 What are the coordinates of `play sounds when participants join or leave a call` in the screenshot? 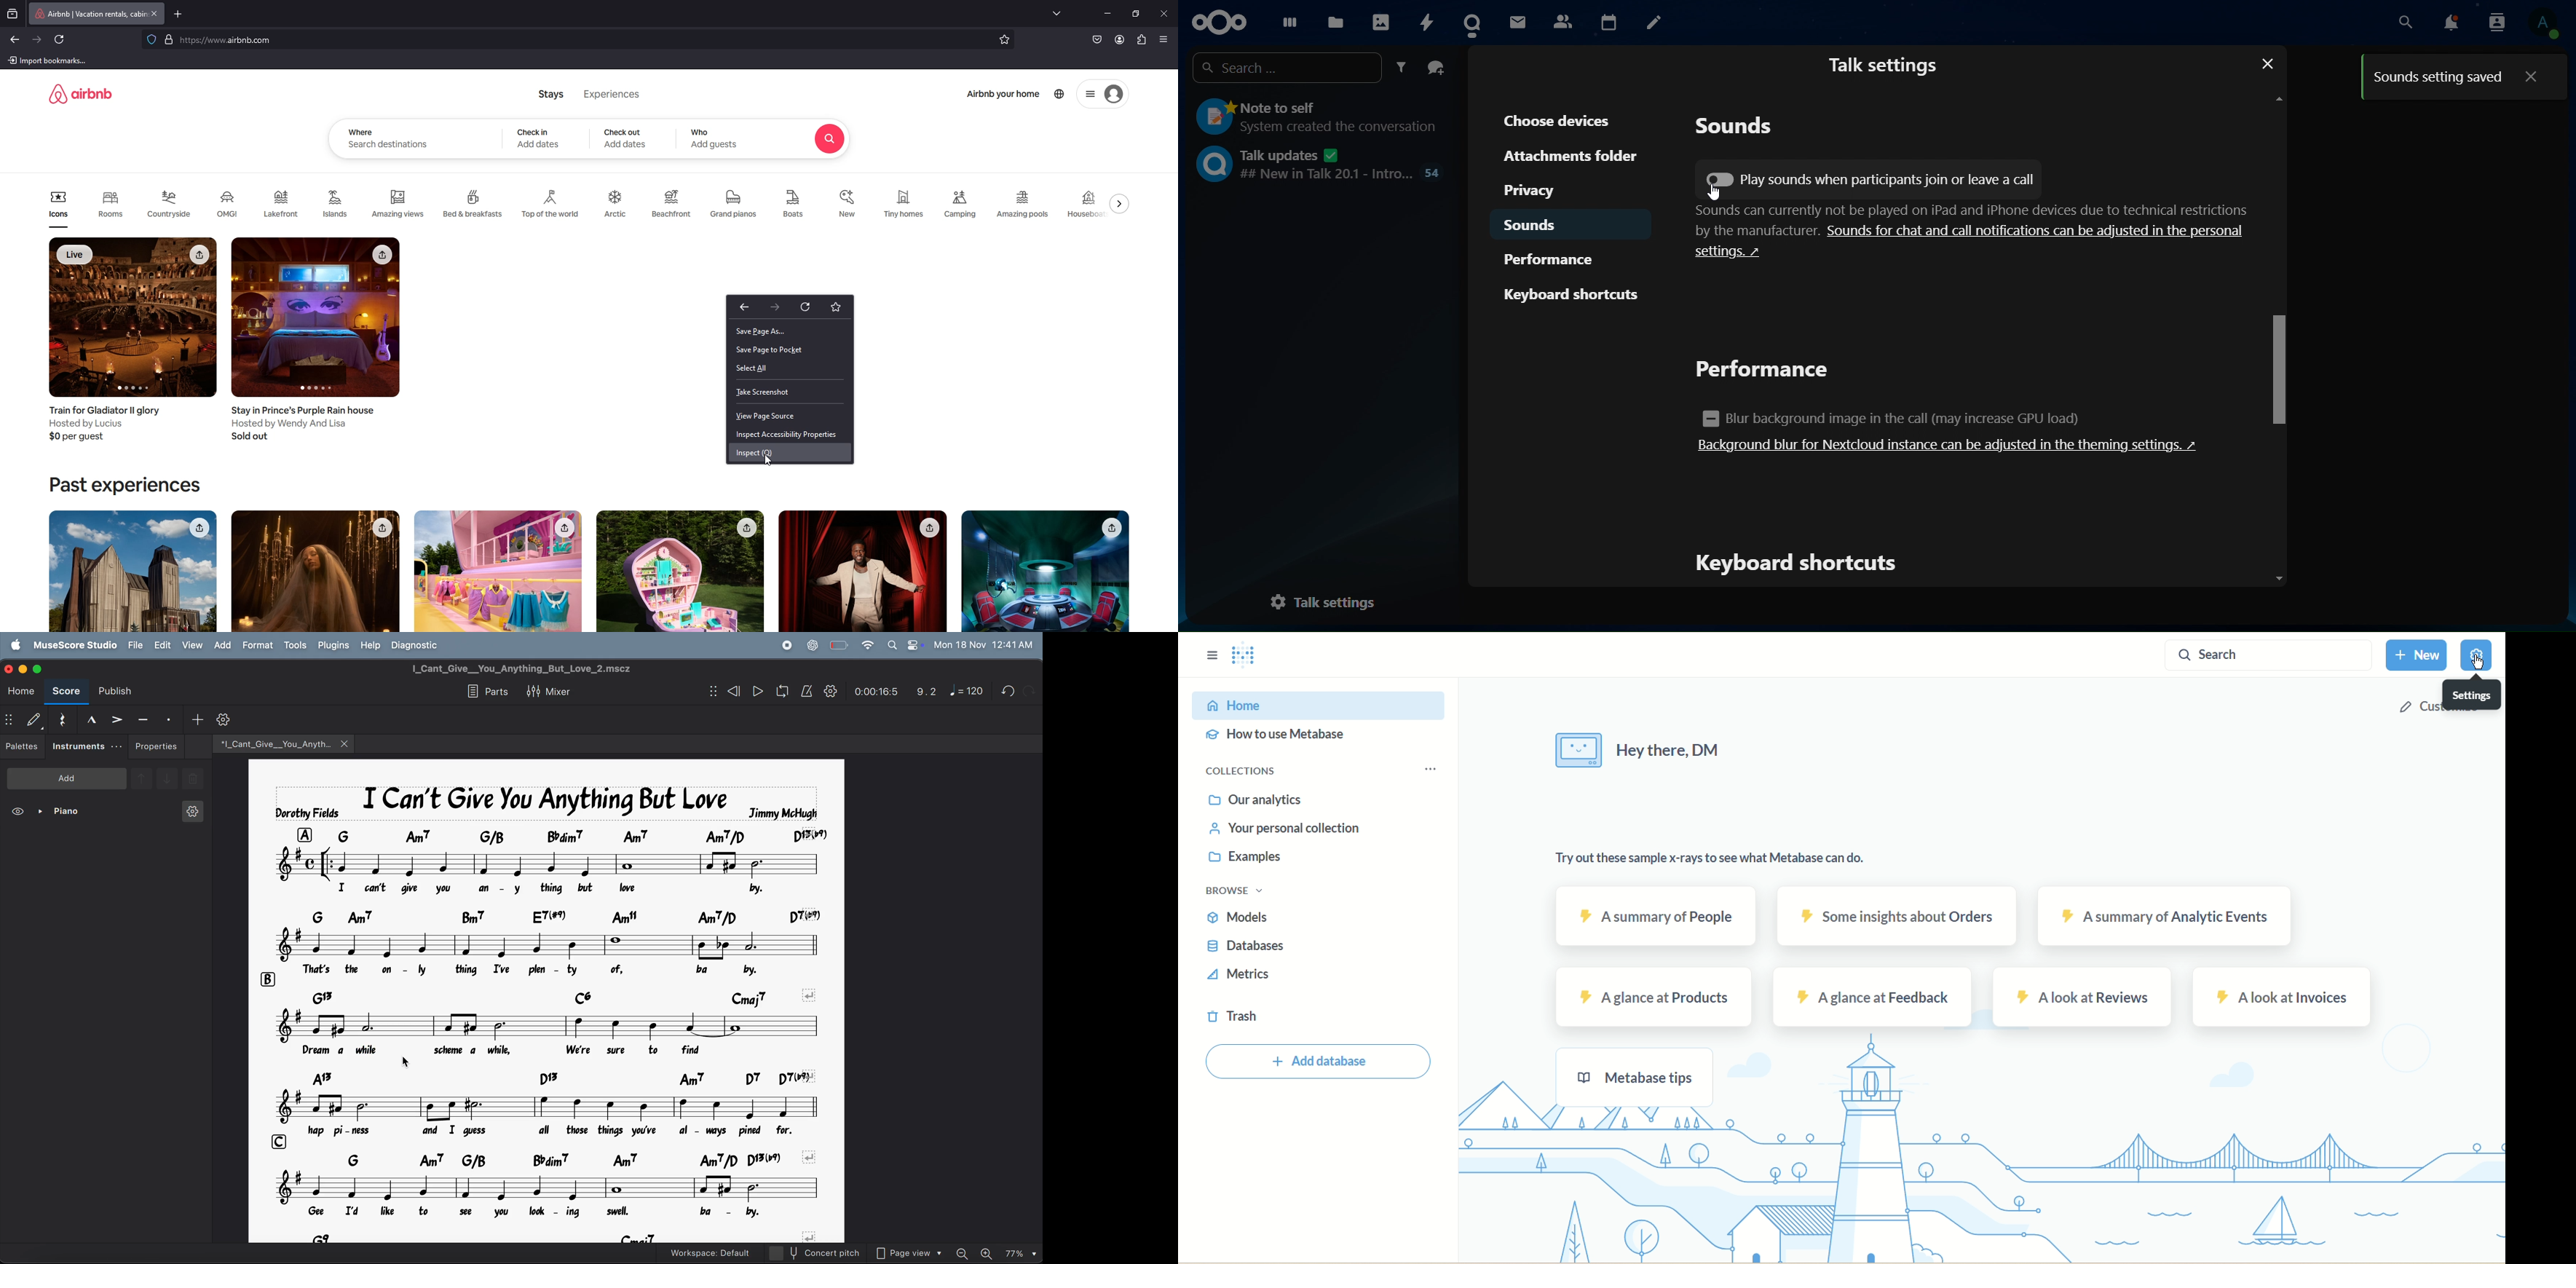 It's located at (1868, 180).